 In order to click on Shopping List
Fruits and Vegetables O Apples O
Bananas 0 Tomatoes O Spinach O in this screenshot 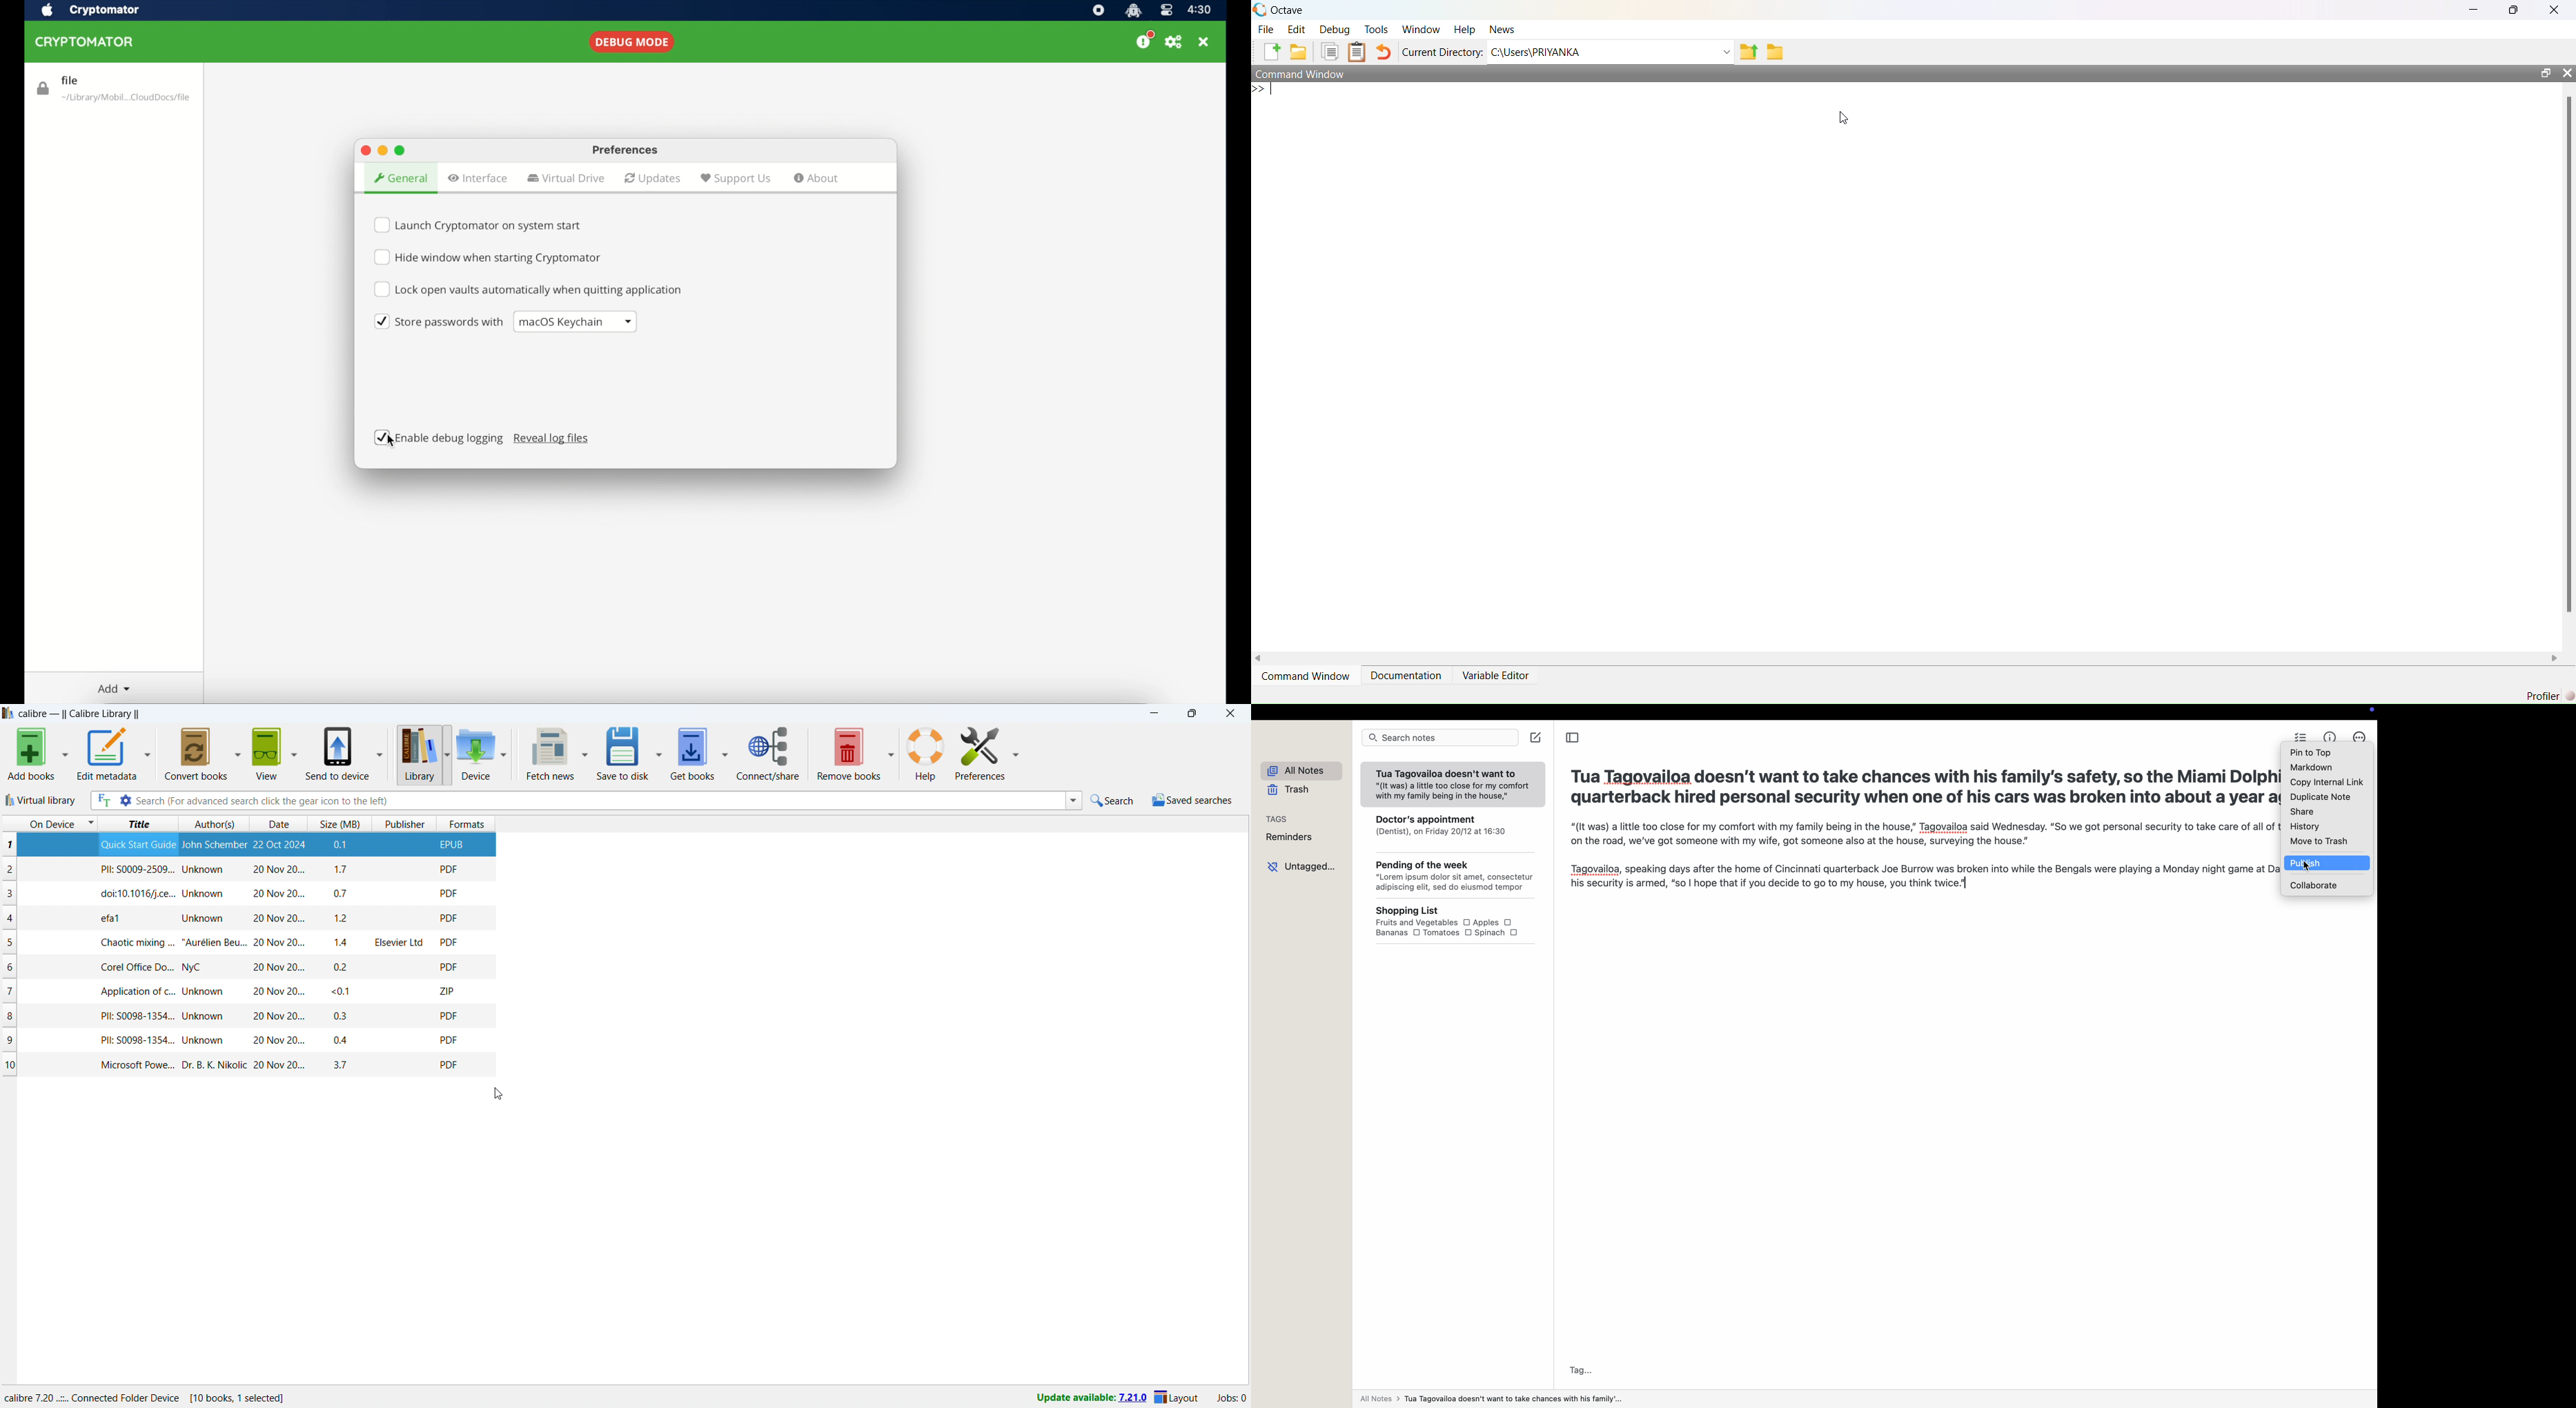, I will do `click(1461, 922)`.